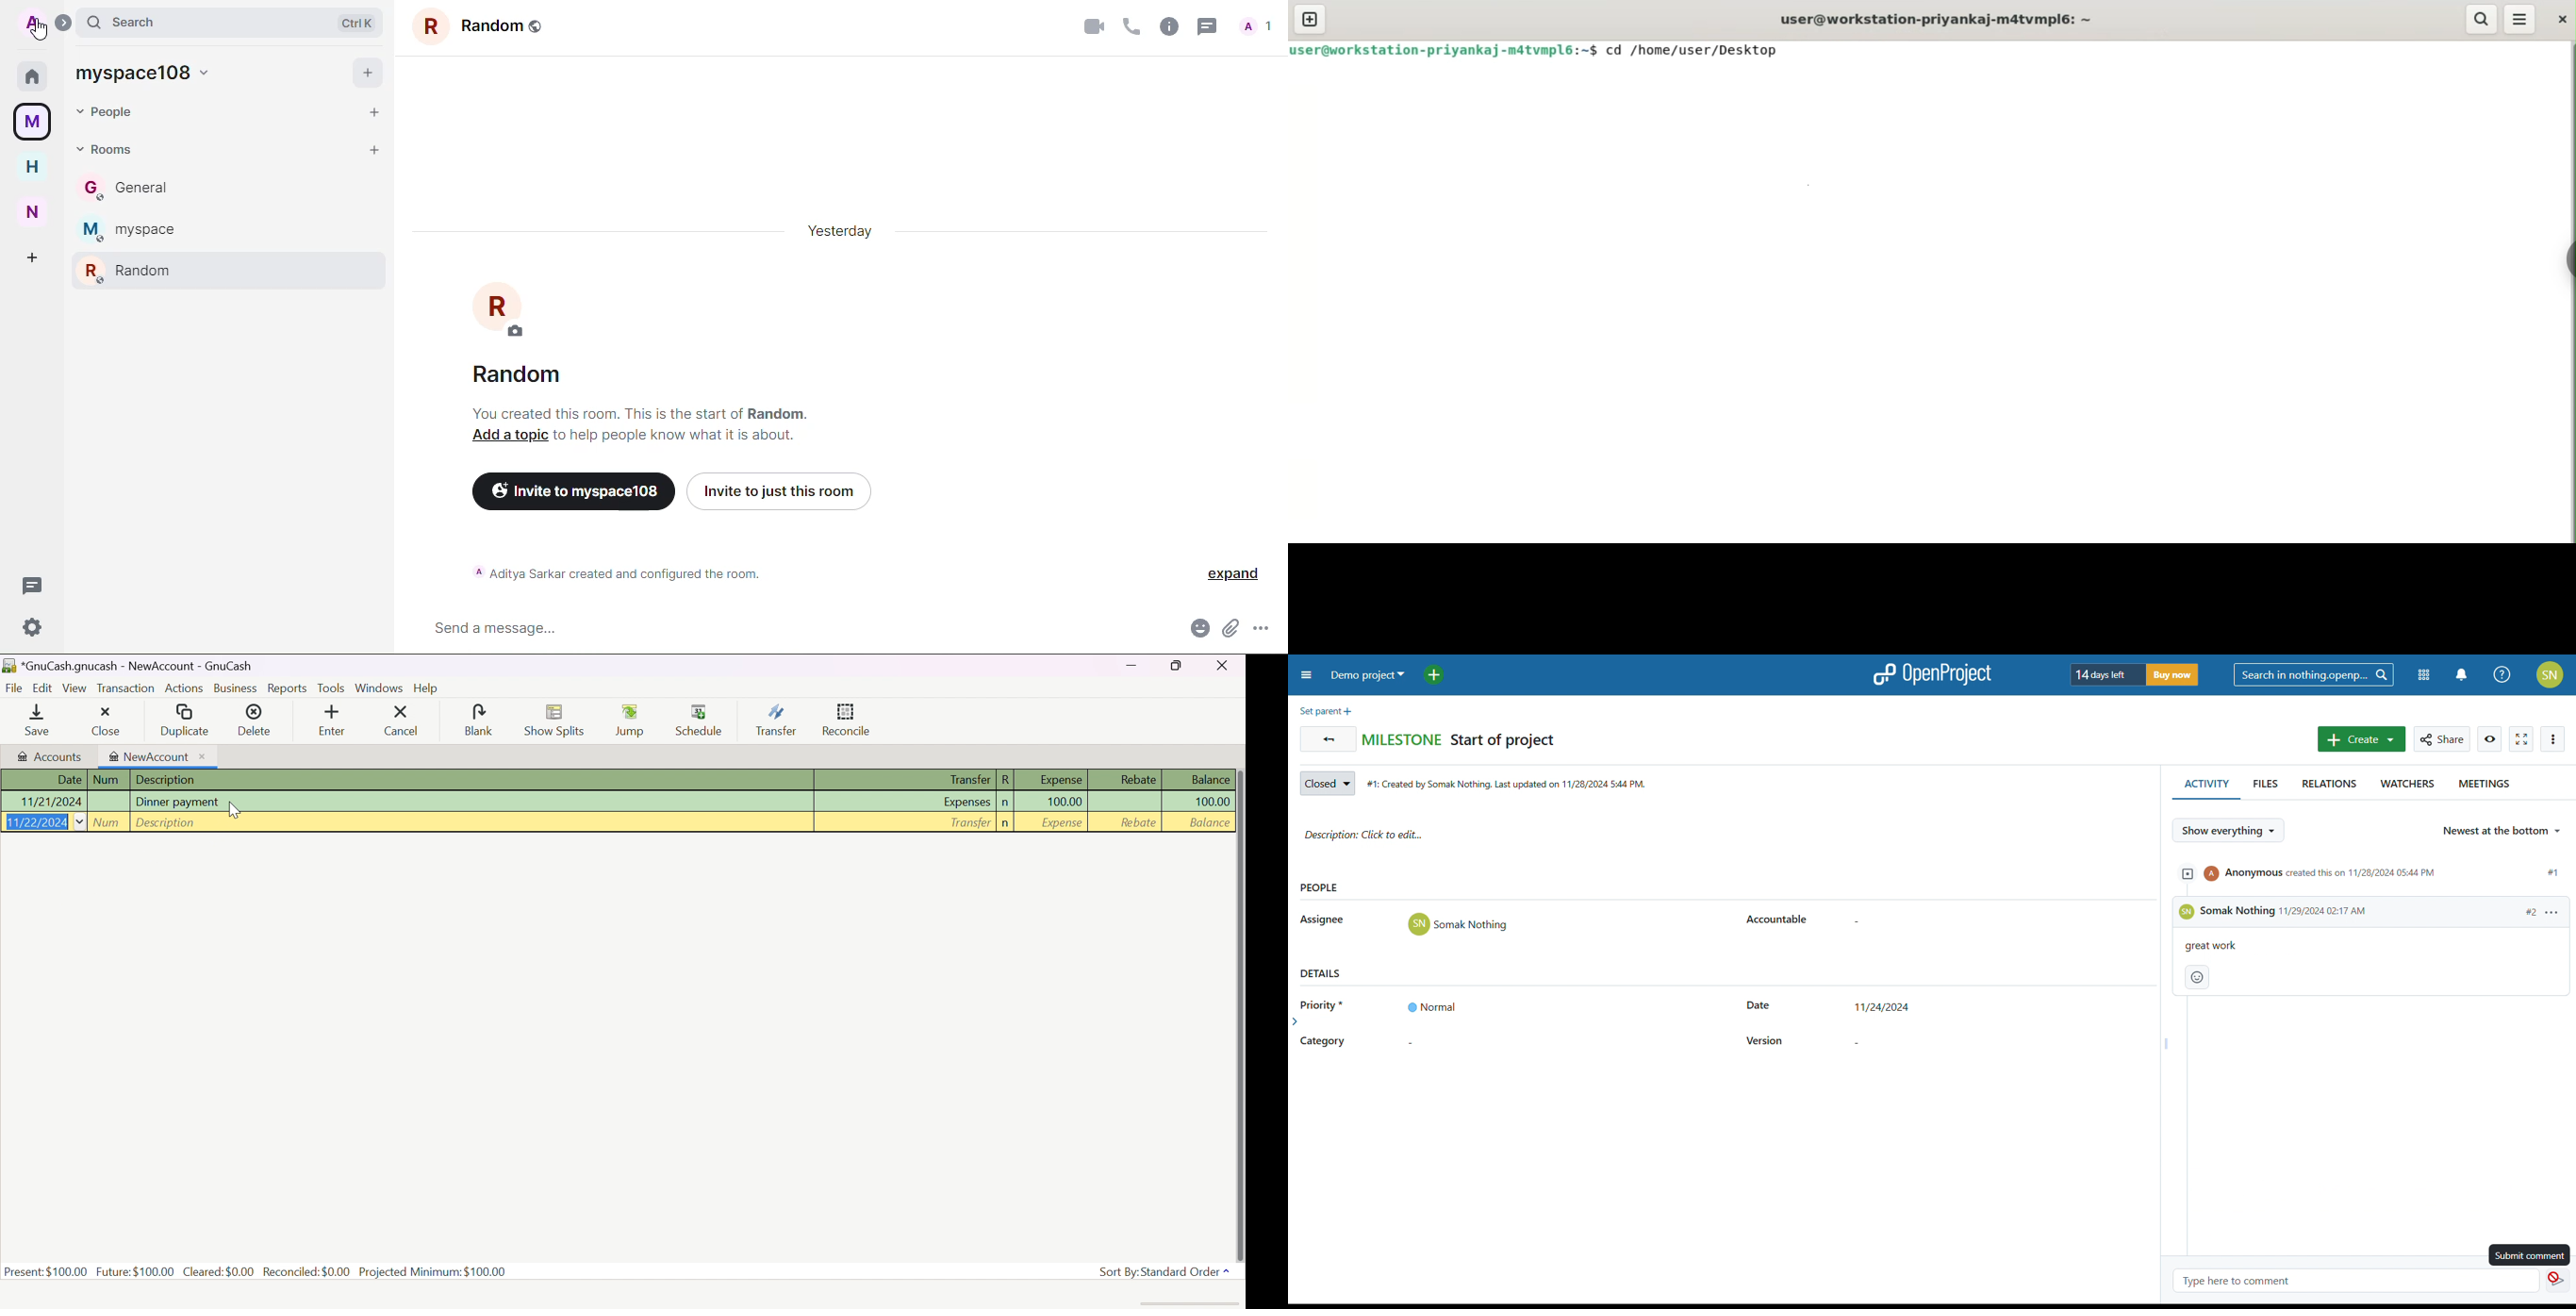 This screenshot has height=1316, width=2576. What do you see at coordinates (1205, 25) in the screenshot?
I see `threads` at bounding box center [1205, 25].